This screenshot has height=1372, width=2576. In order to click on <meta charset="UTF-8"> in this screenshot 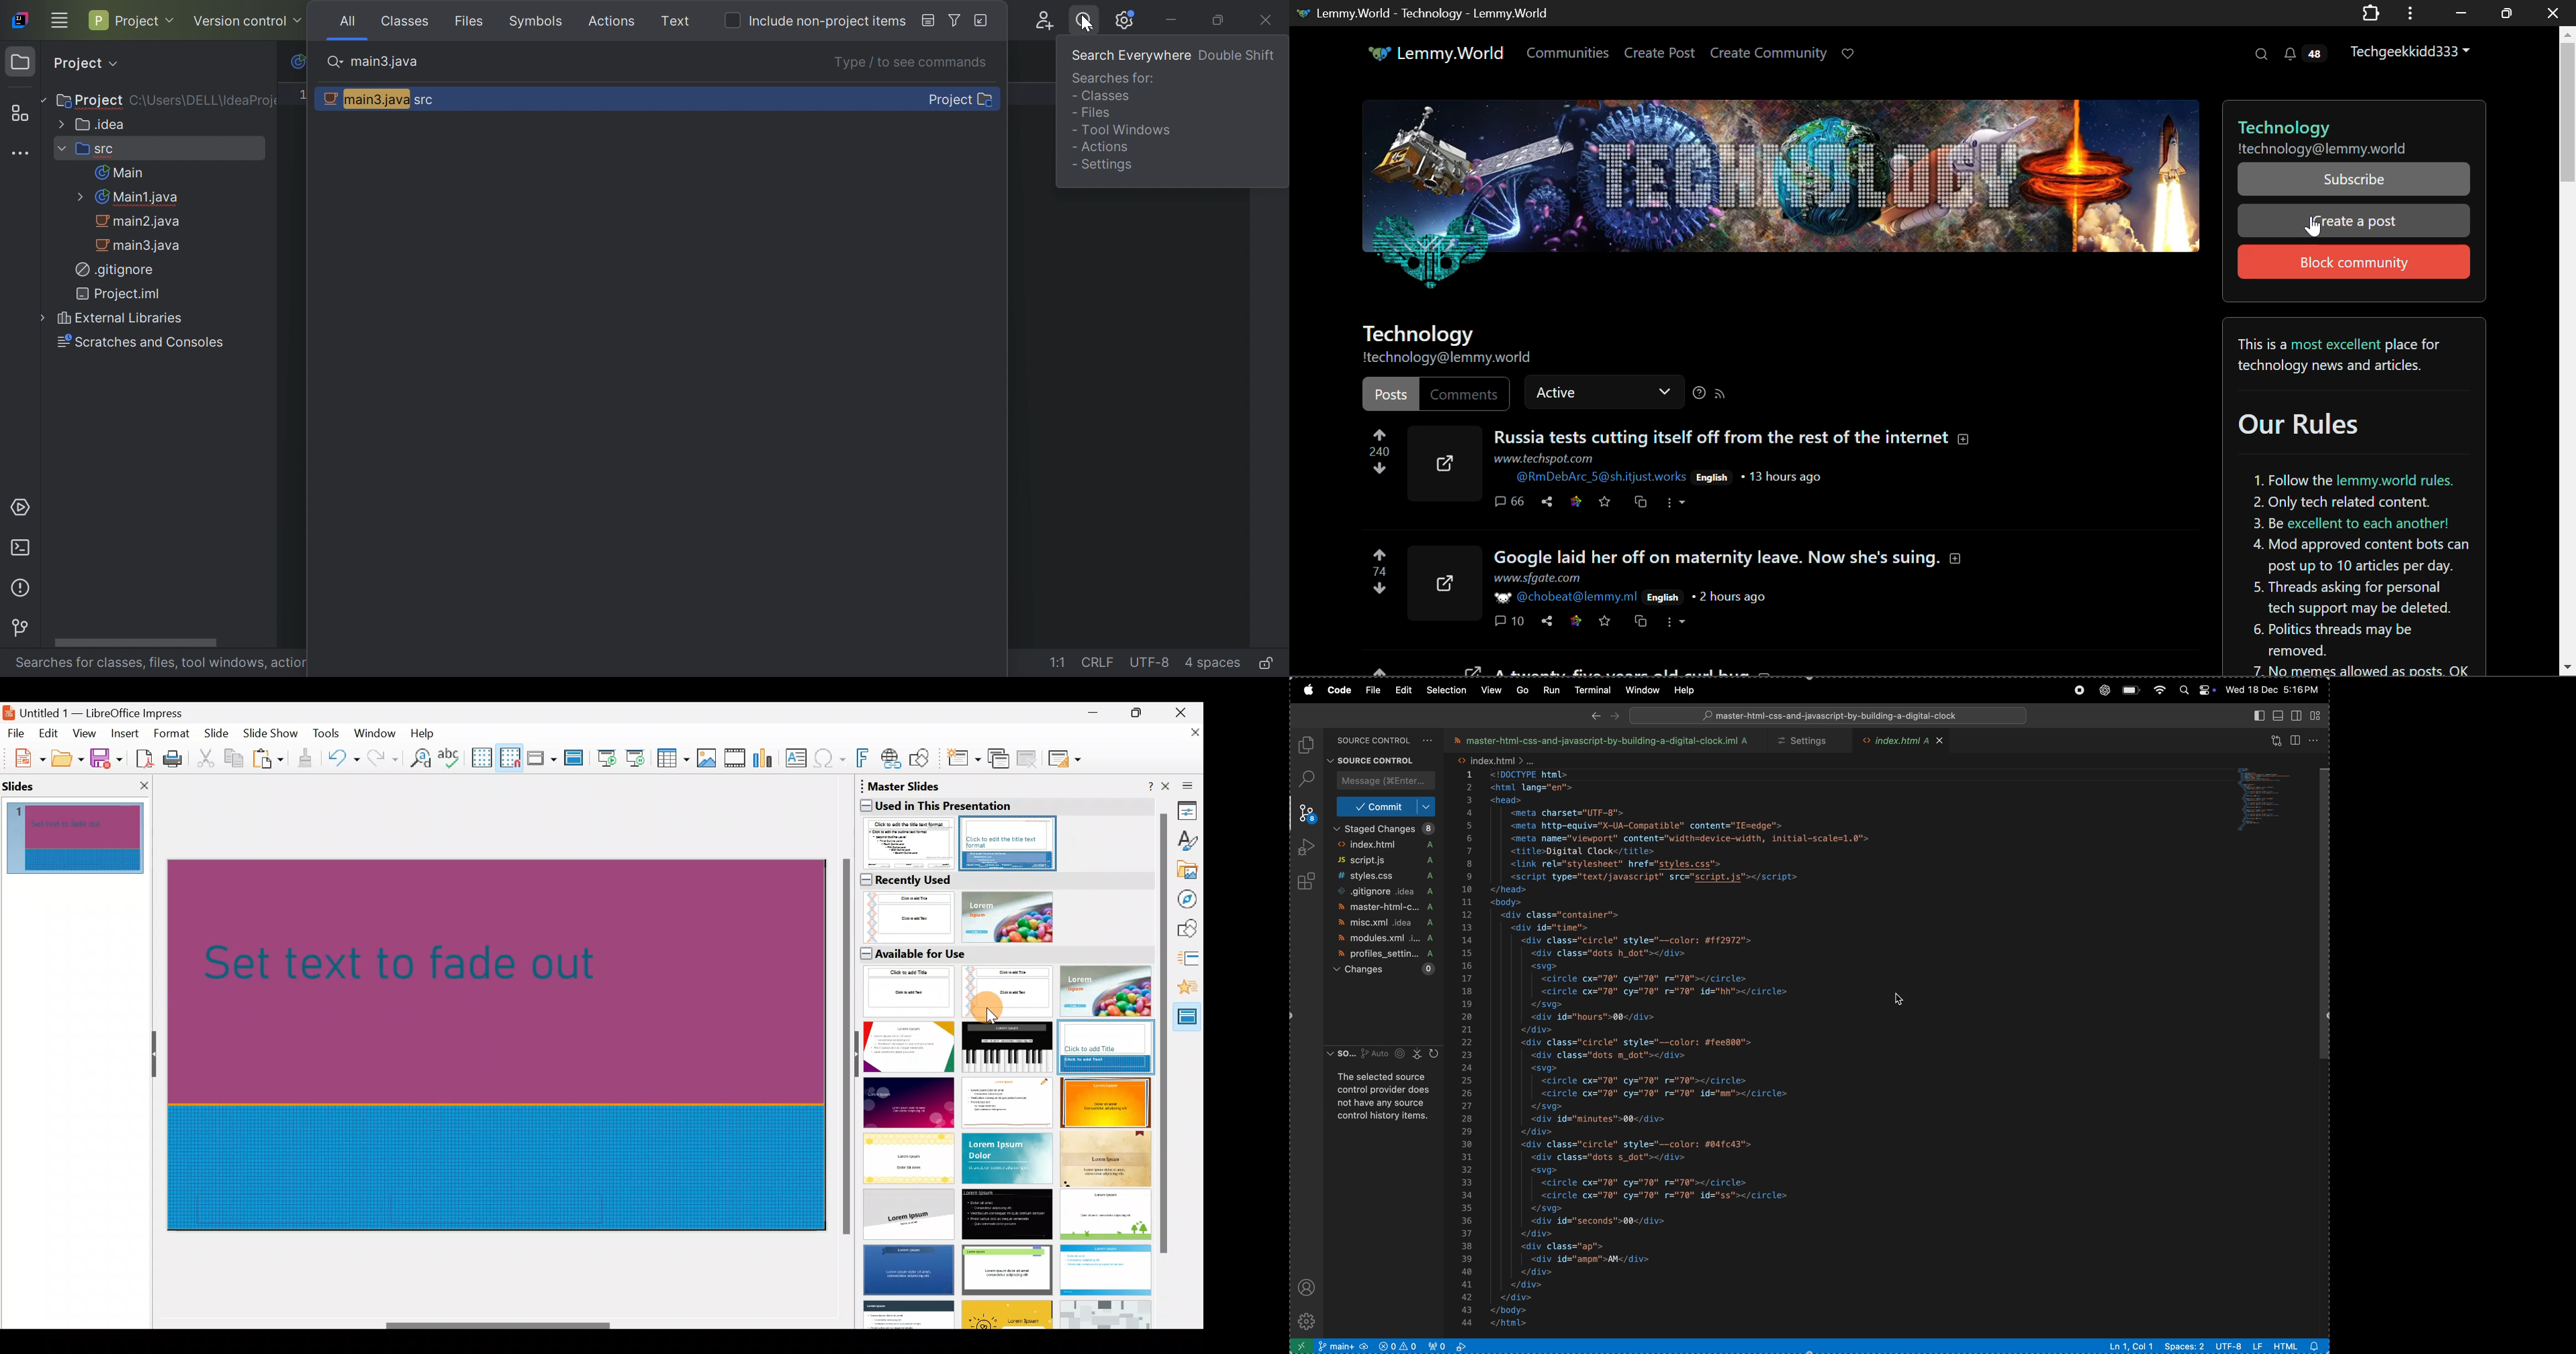, I will do `click(1577, 813)`.